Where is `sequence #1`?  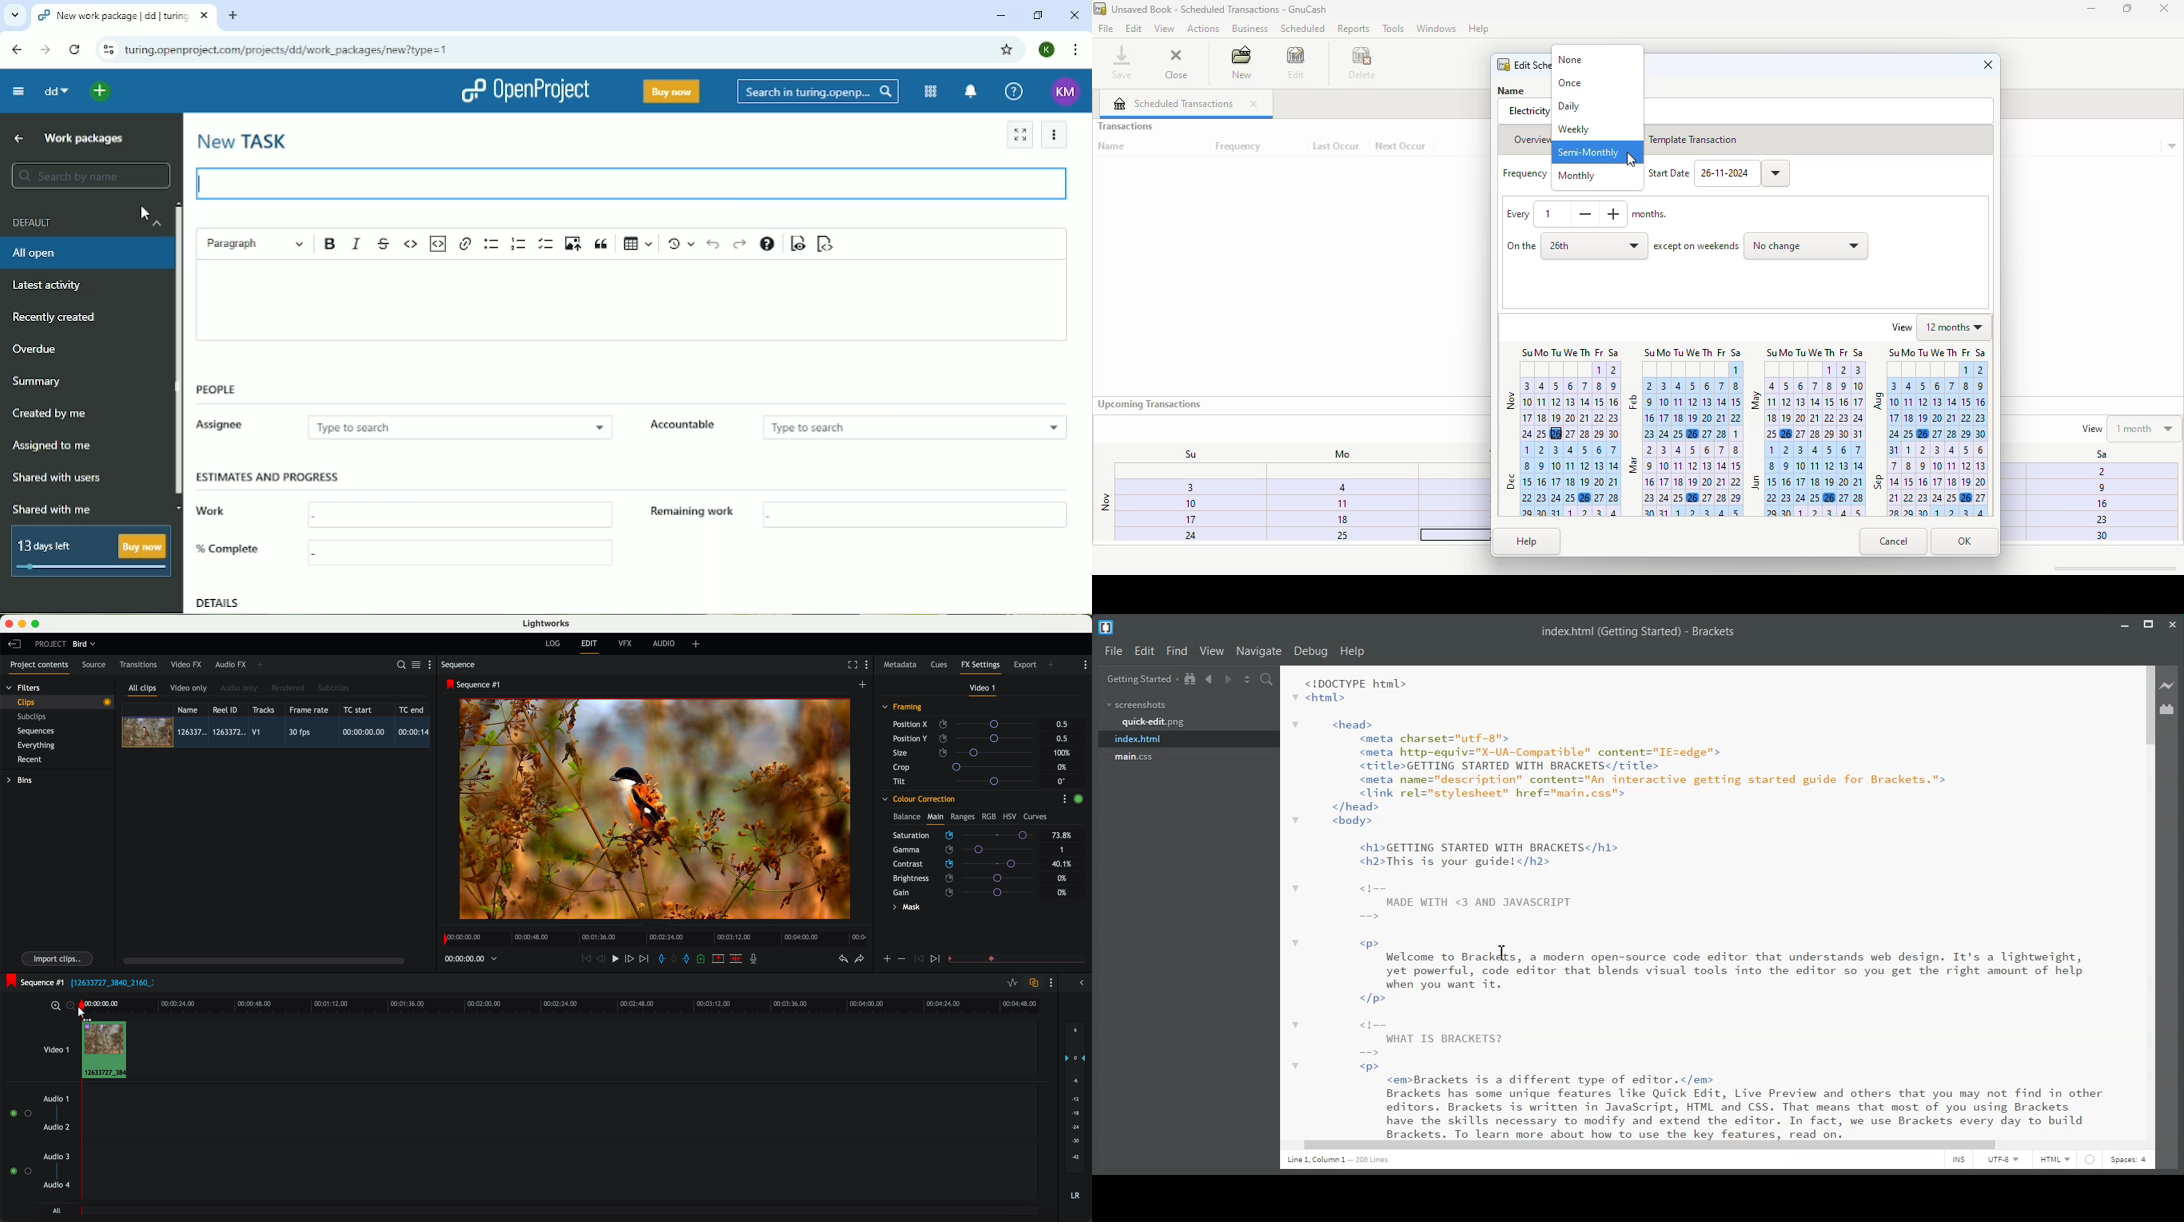 sequence #1 is located at coordinates (474, 685).